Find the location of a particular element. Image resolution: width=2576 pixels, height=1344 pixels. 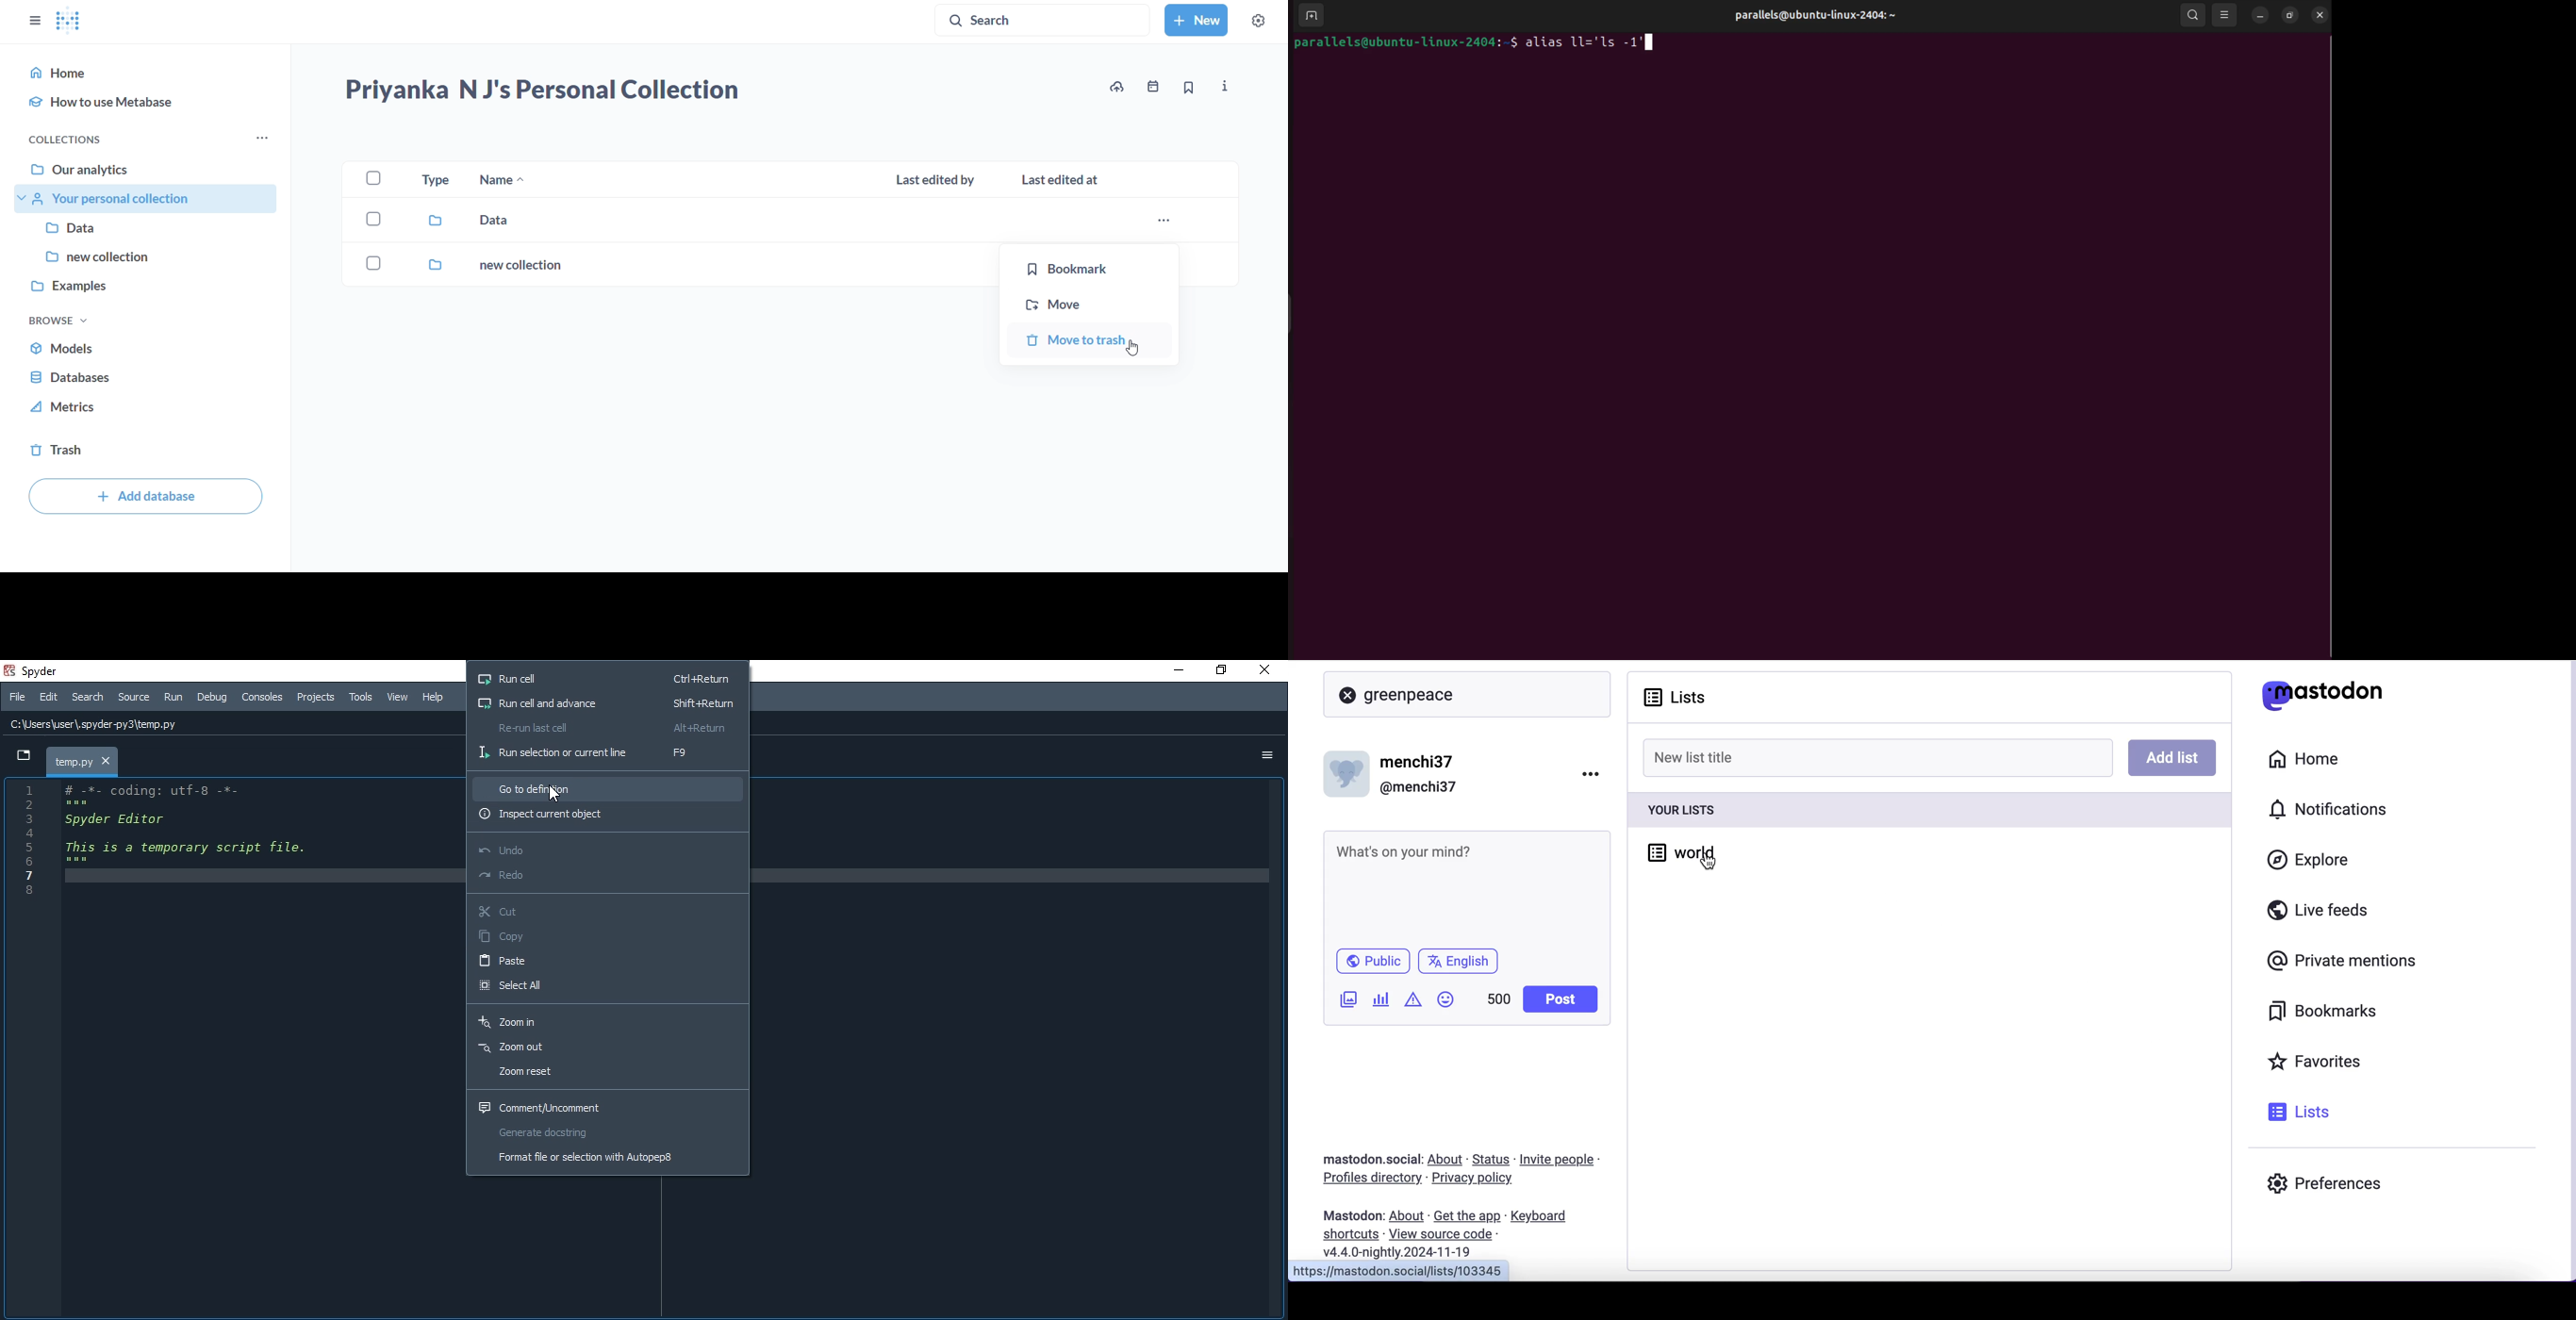

Run is located at coordinates (172, 698).